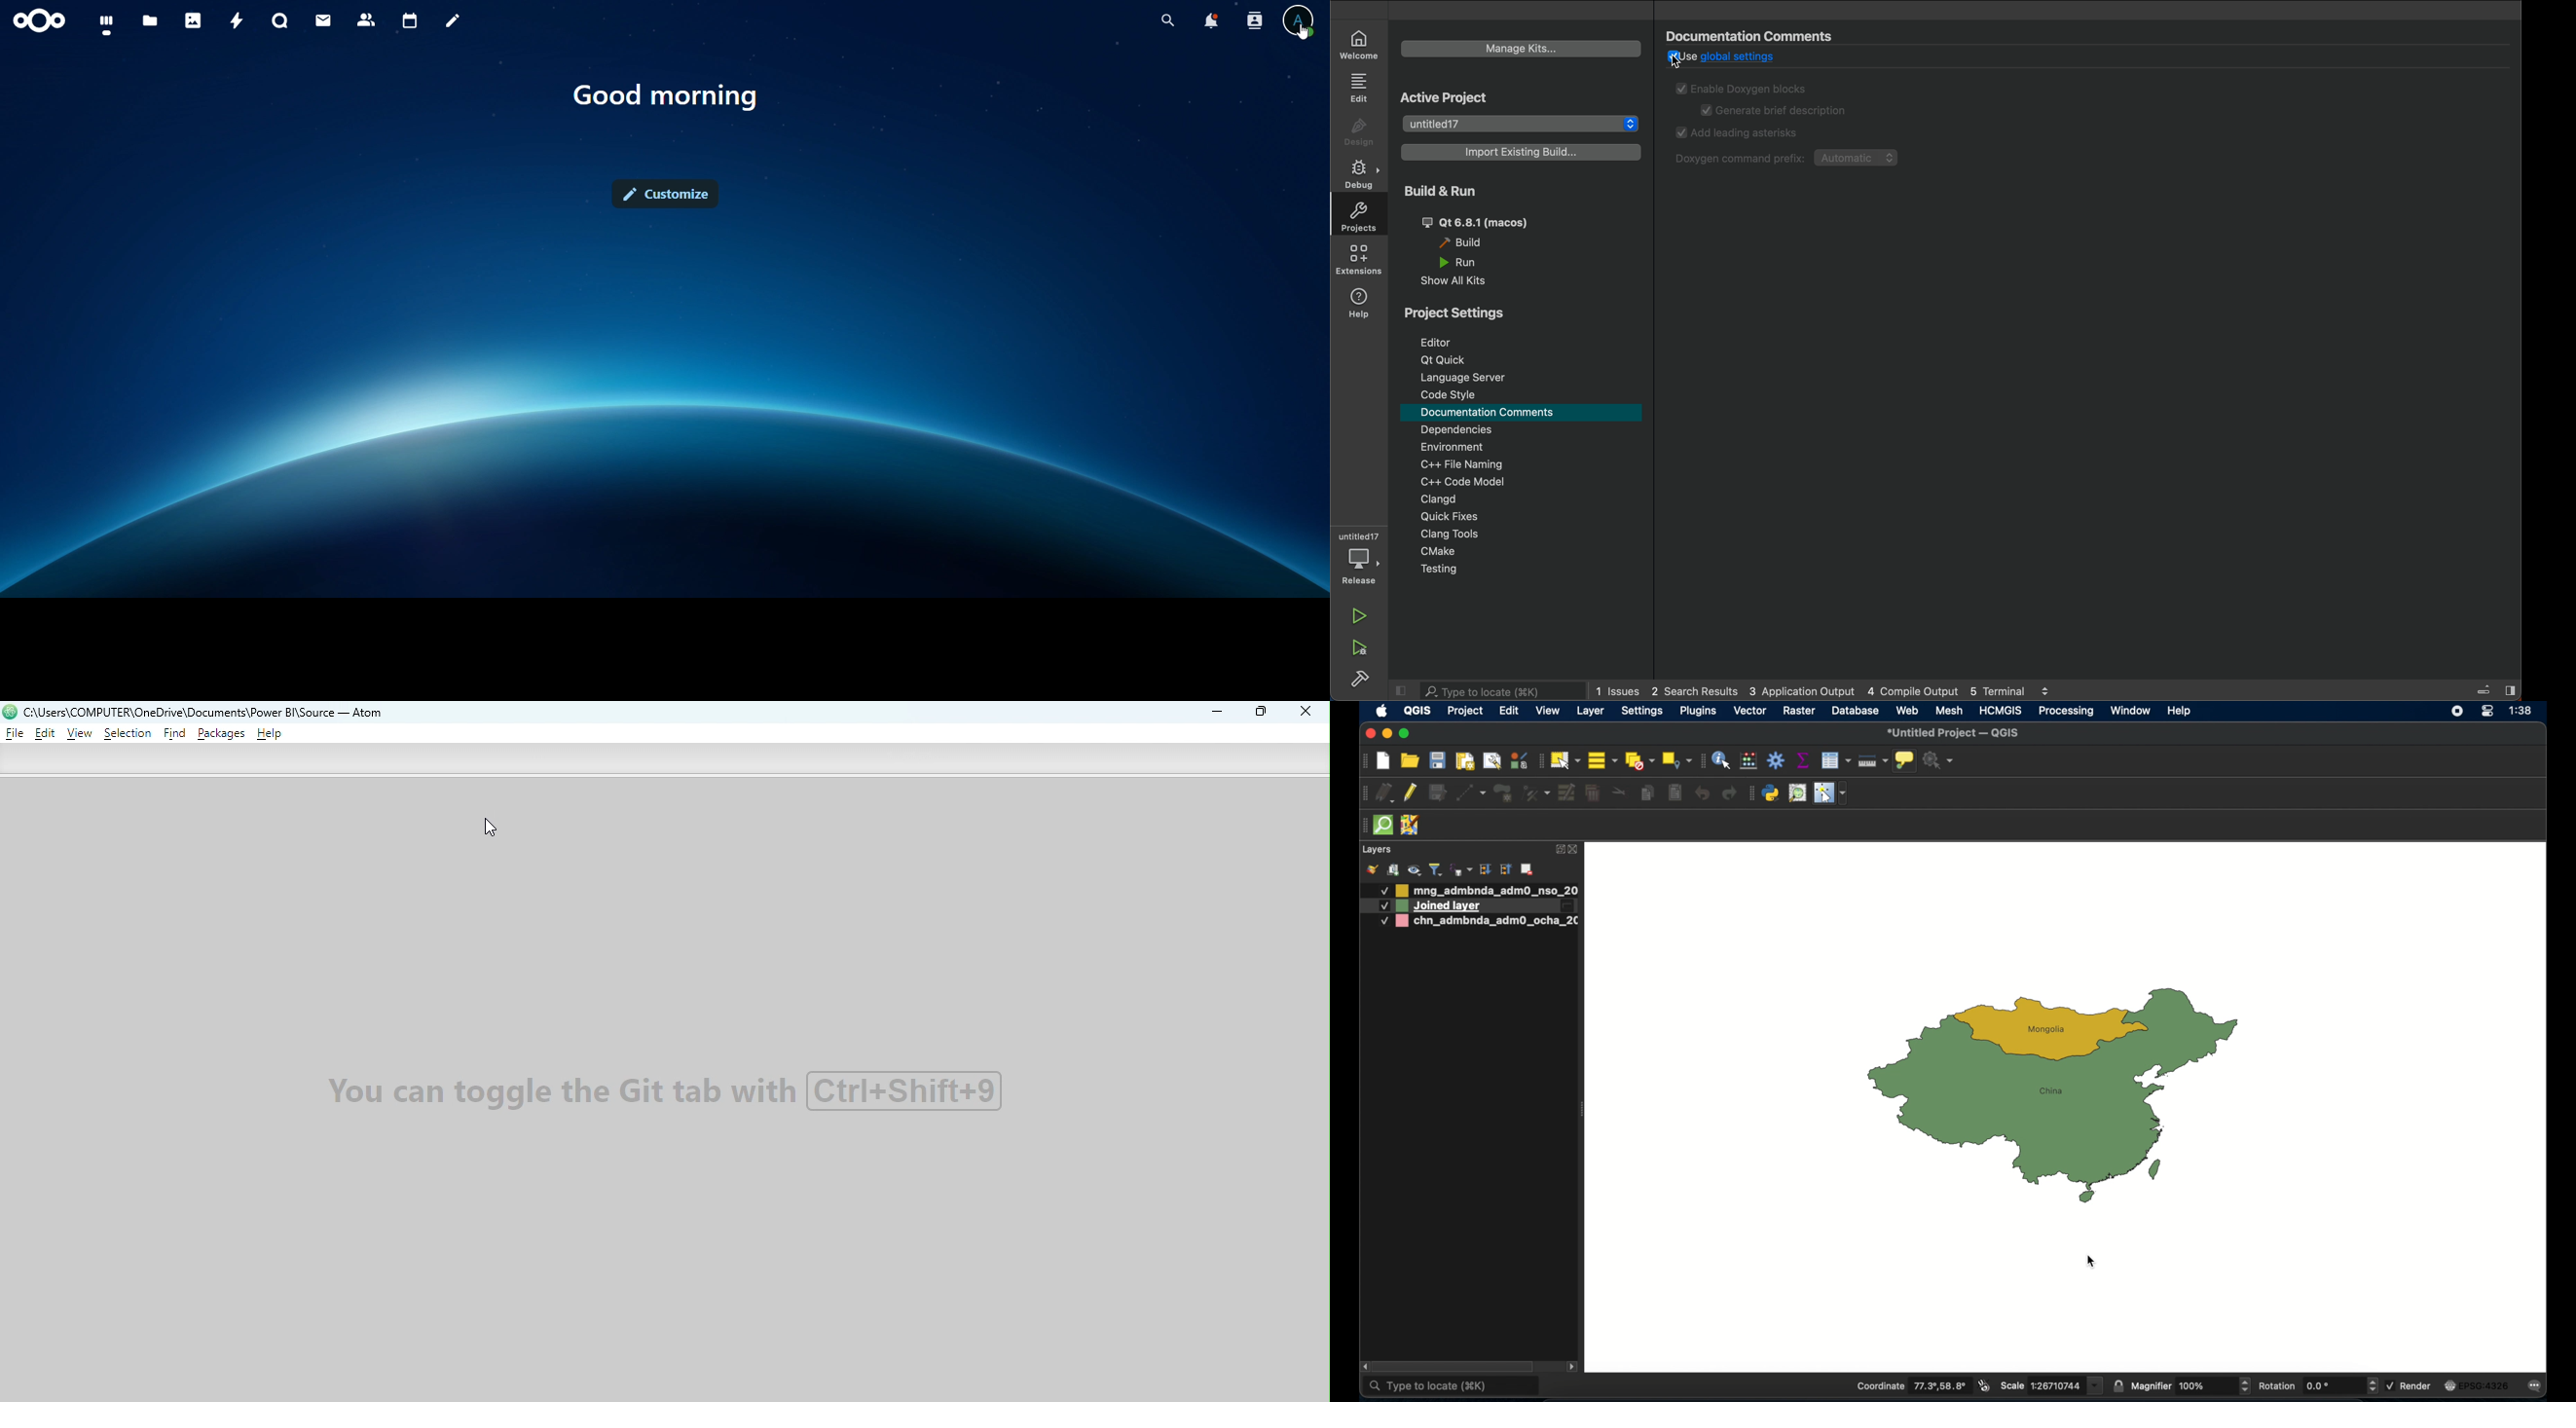  I want to click on quick fixes, so click(1454, 517).